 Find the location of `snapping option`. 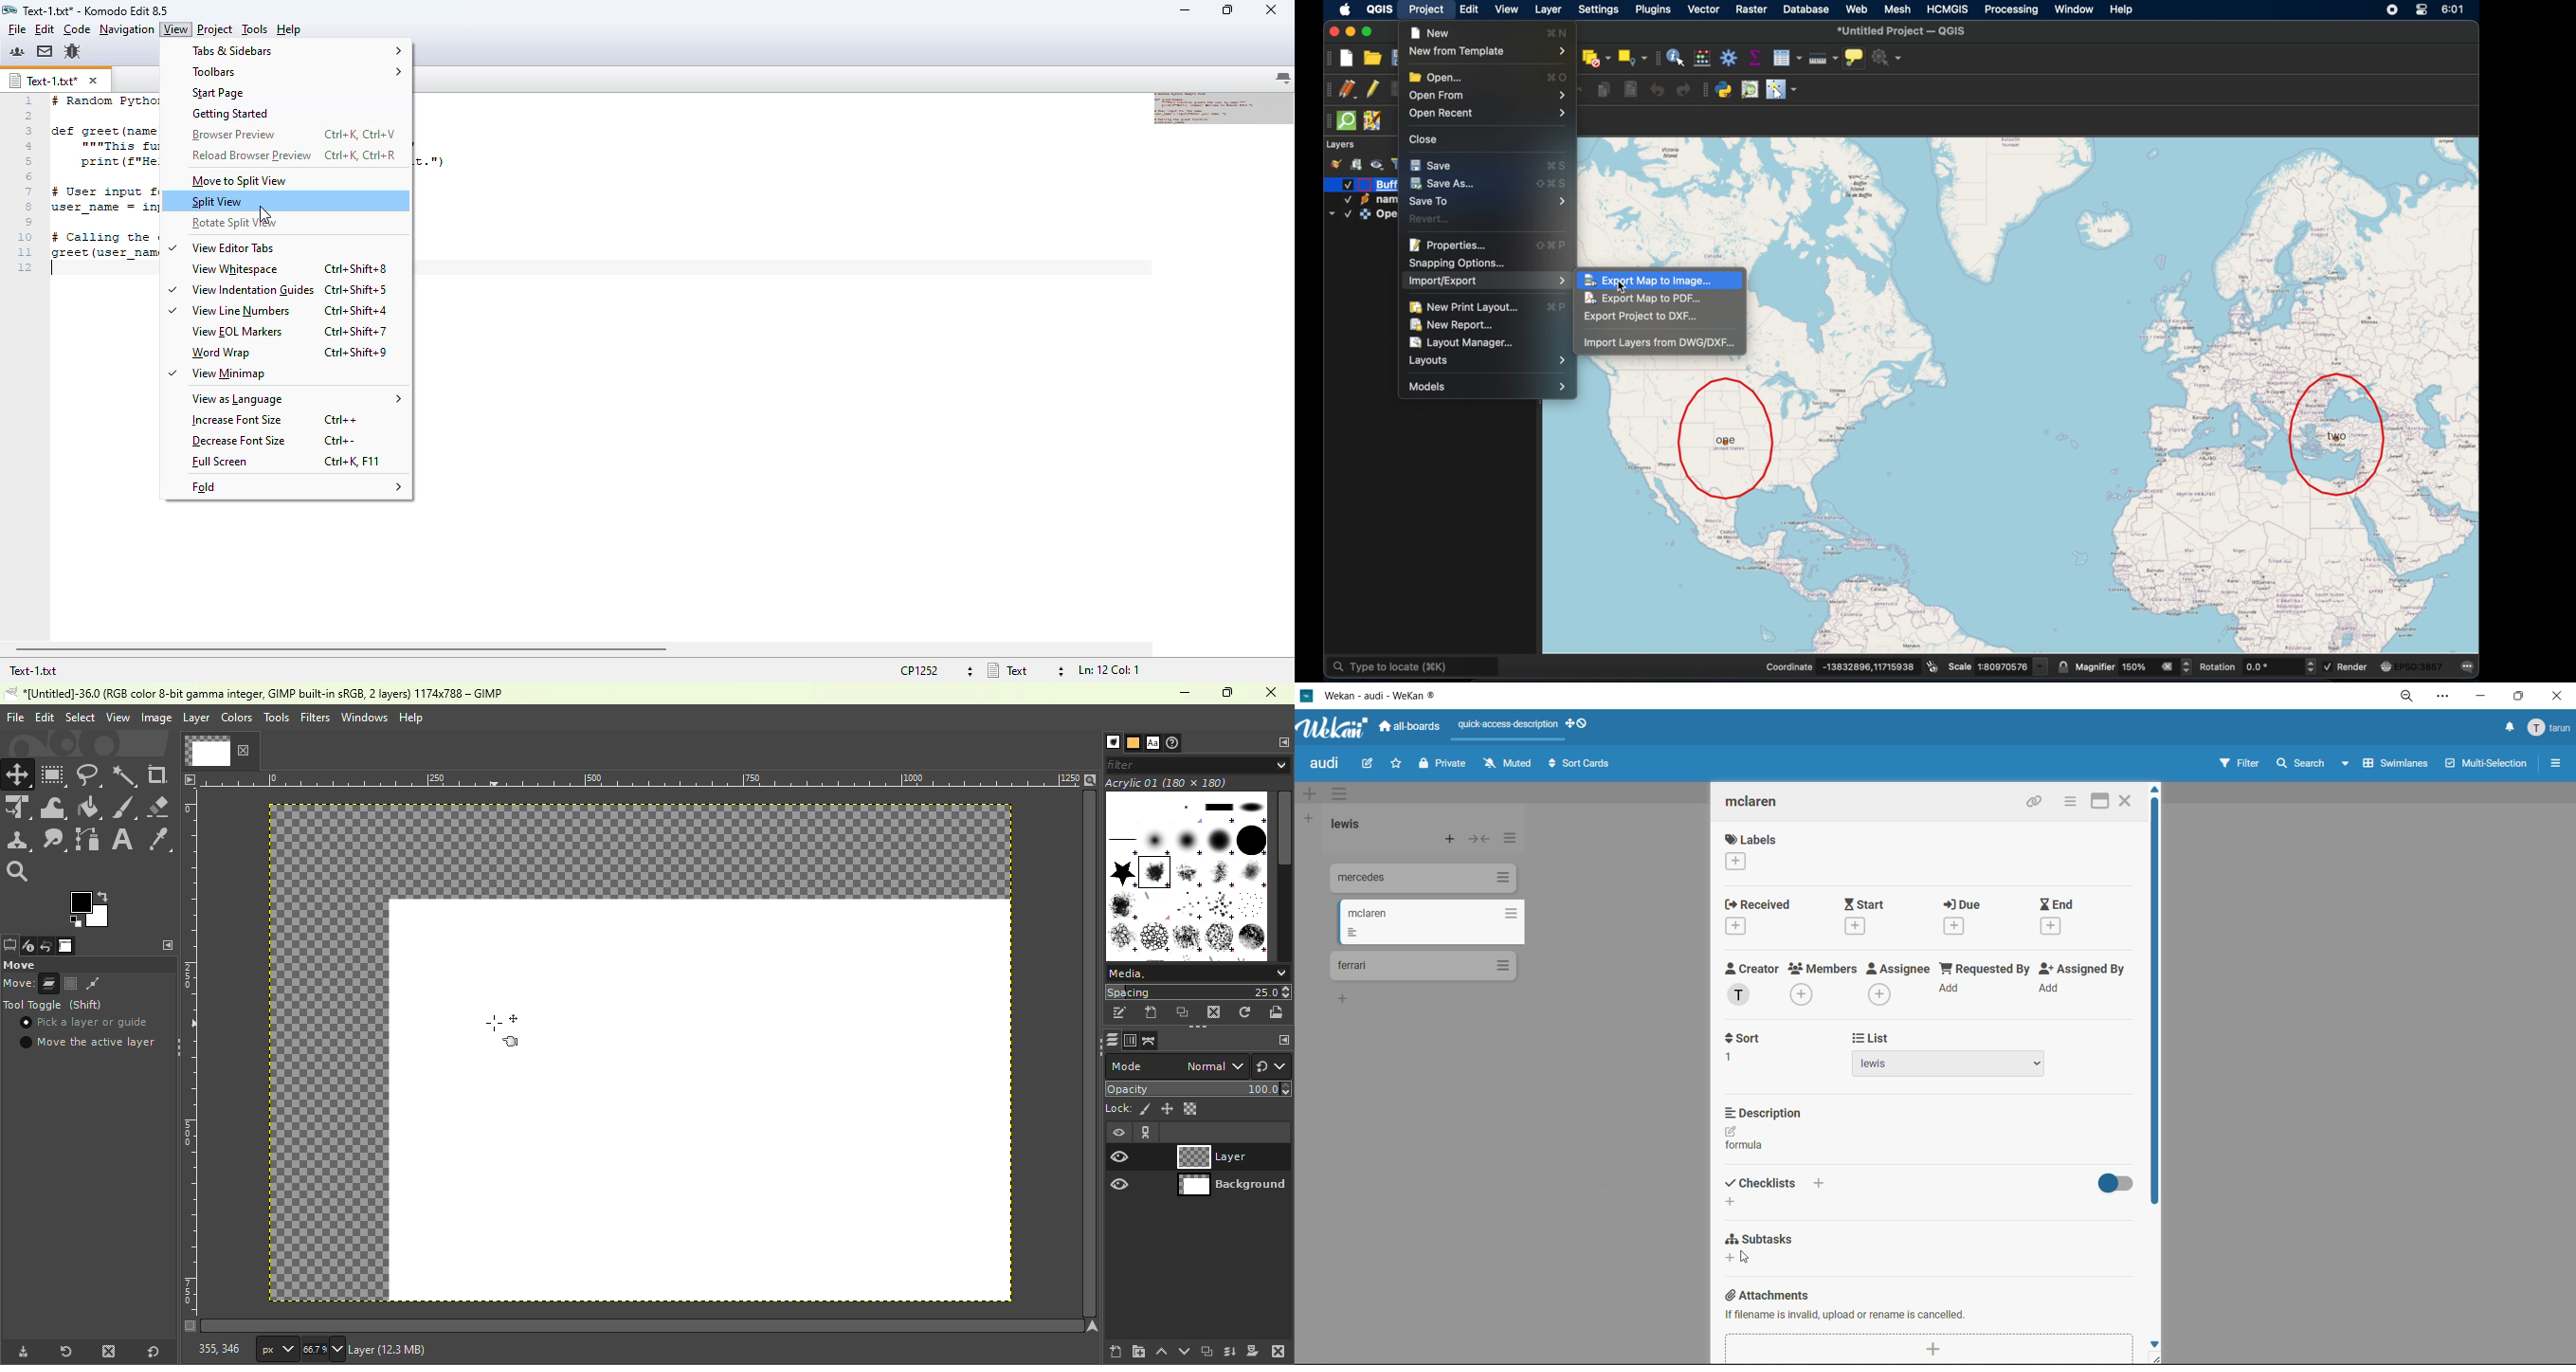

snapping option is located at coordinates (1460, 263).